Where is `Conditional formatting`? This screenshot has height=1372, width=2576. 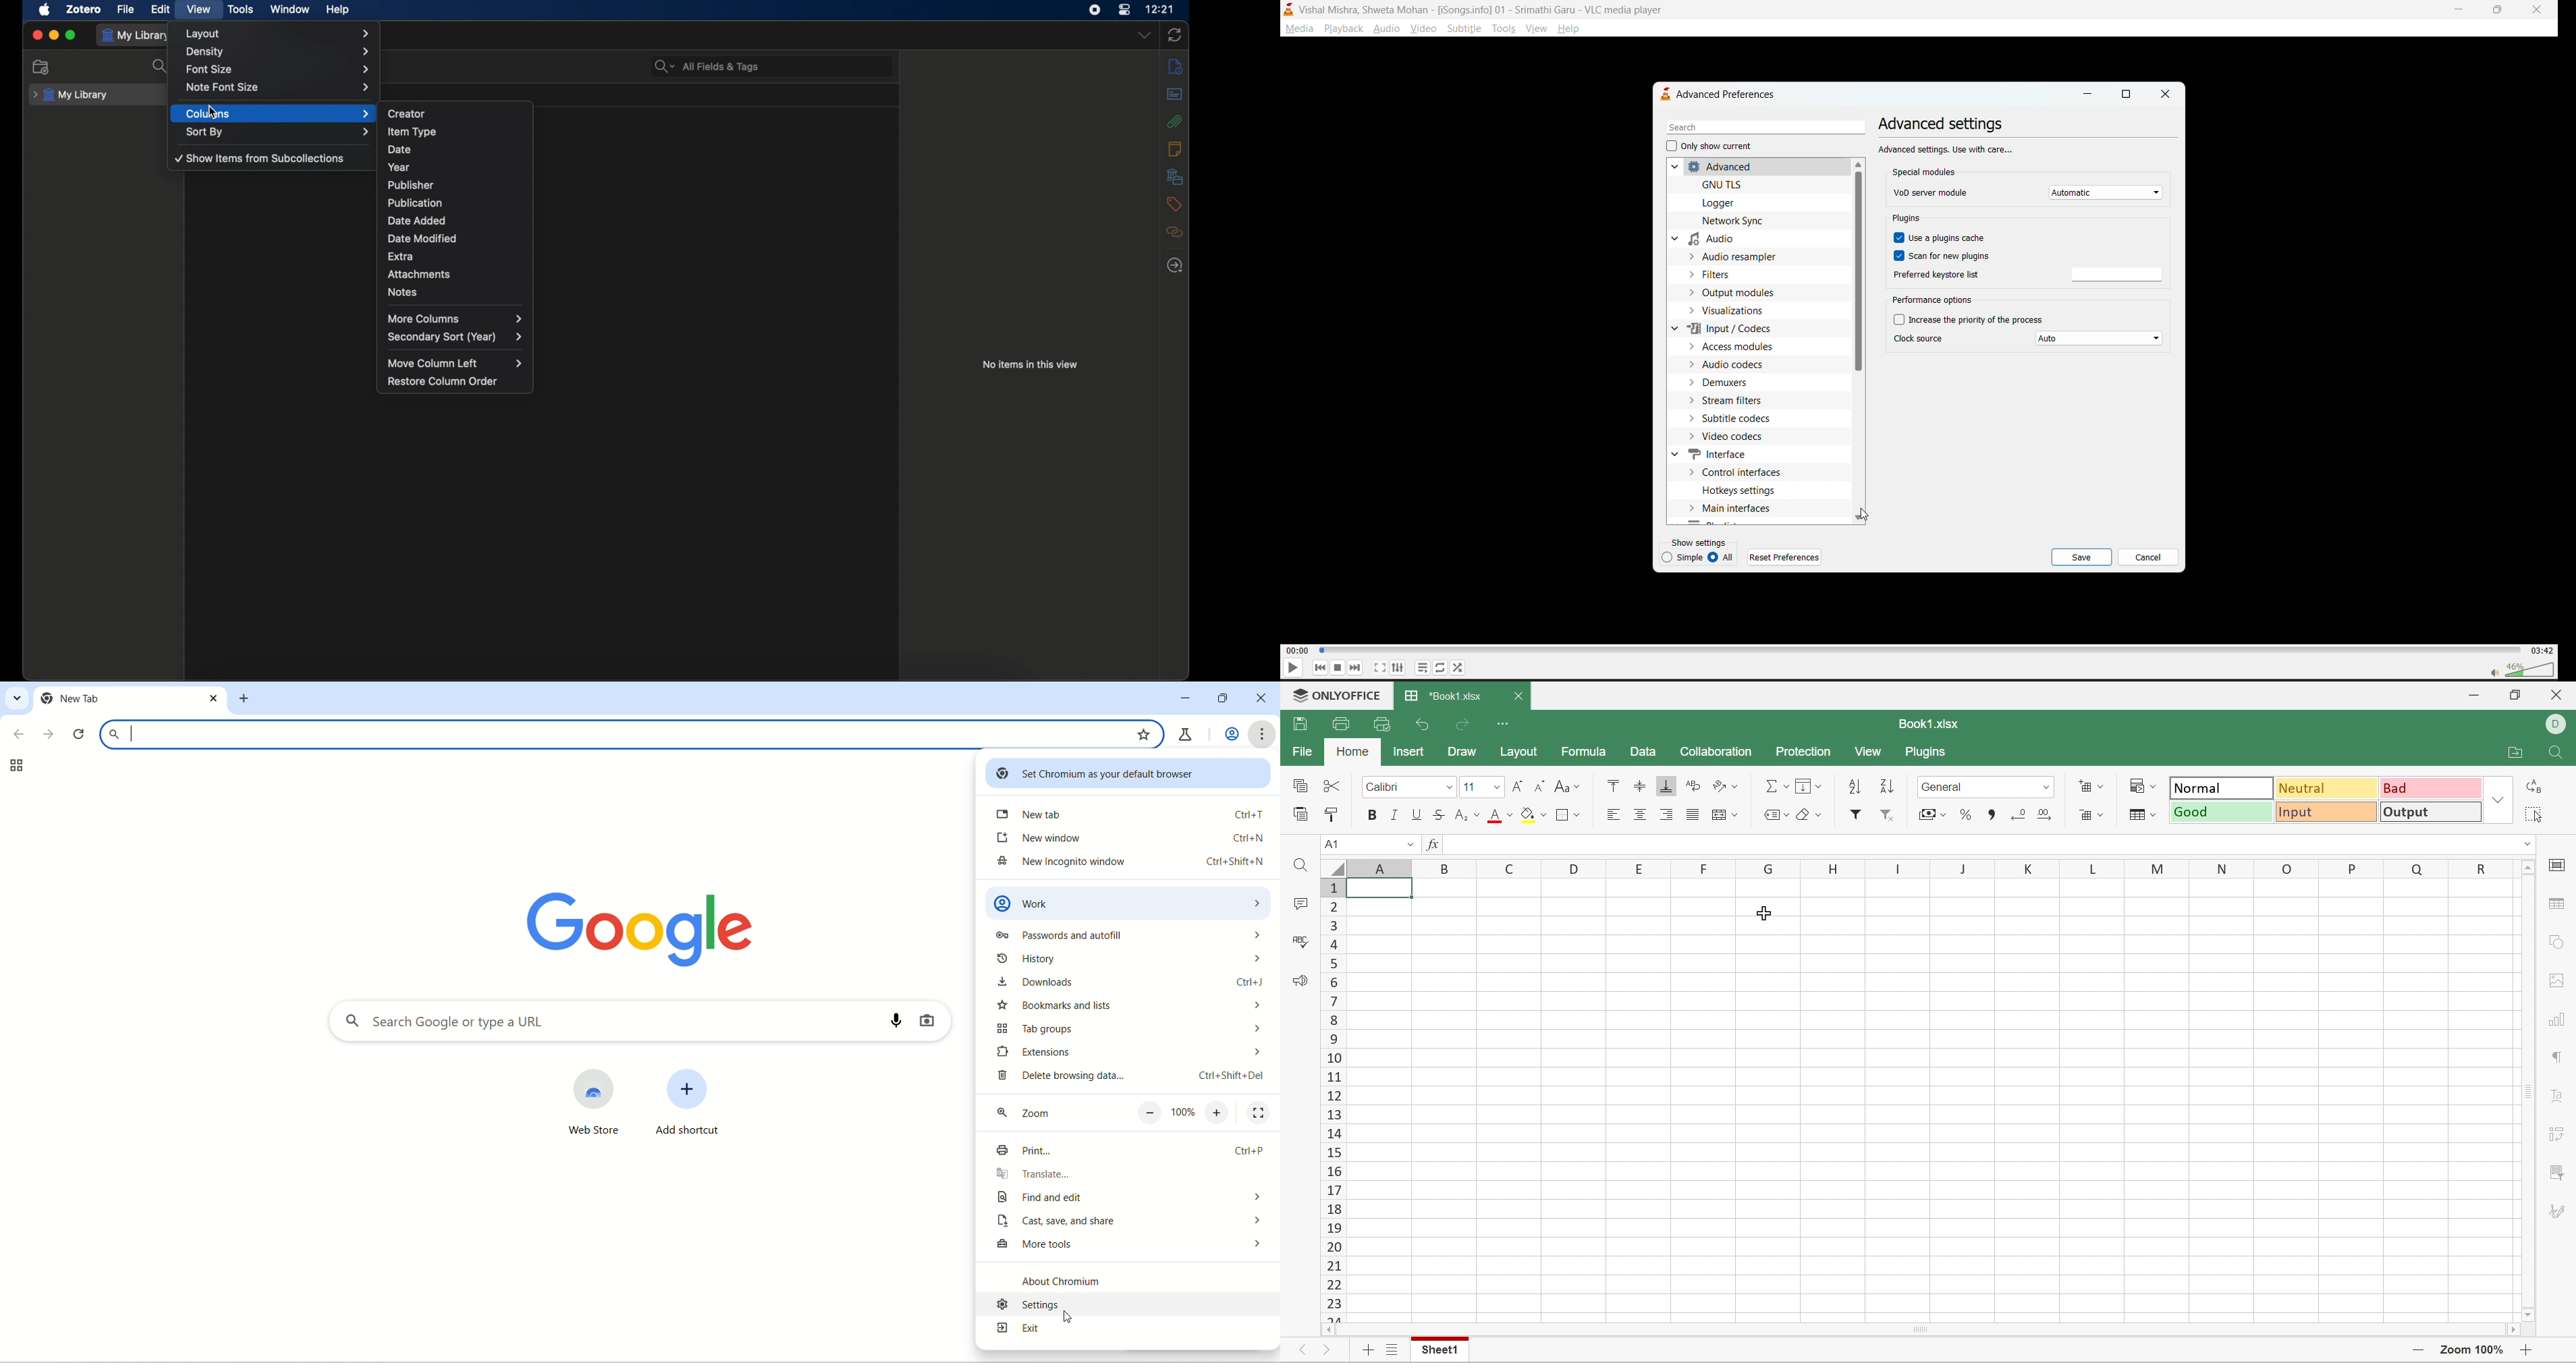
Conditional formatting is located at coordinates (2142, 786).